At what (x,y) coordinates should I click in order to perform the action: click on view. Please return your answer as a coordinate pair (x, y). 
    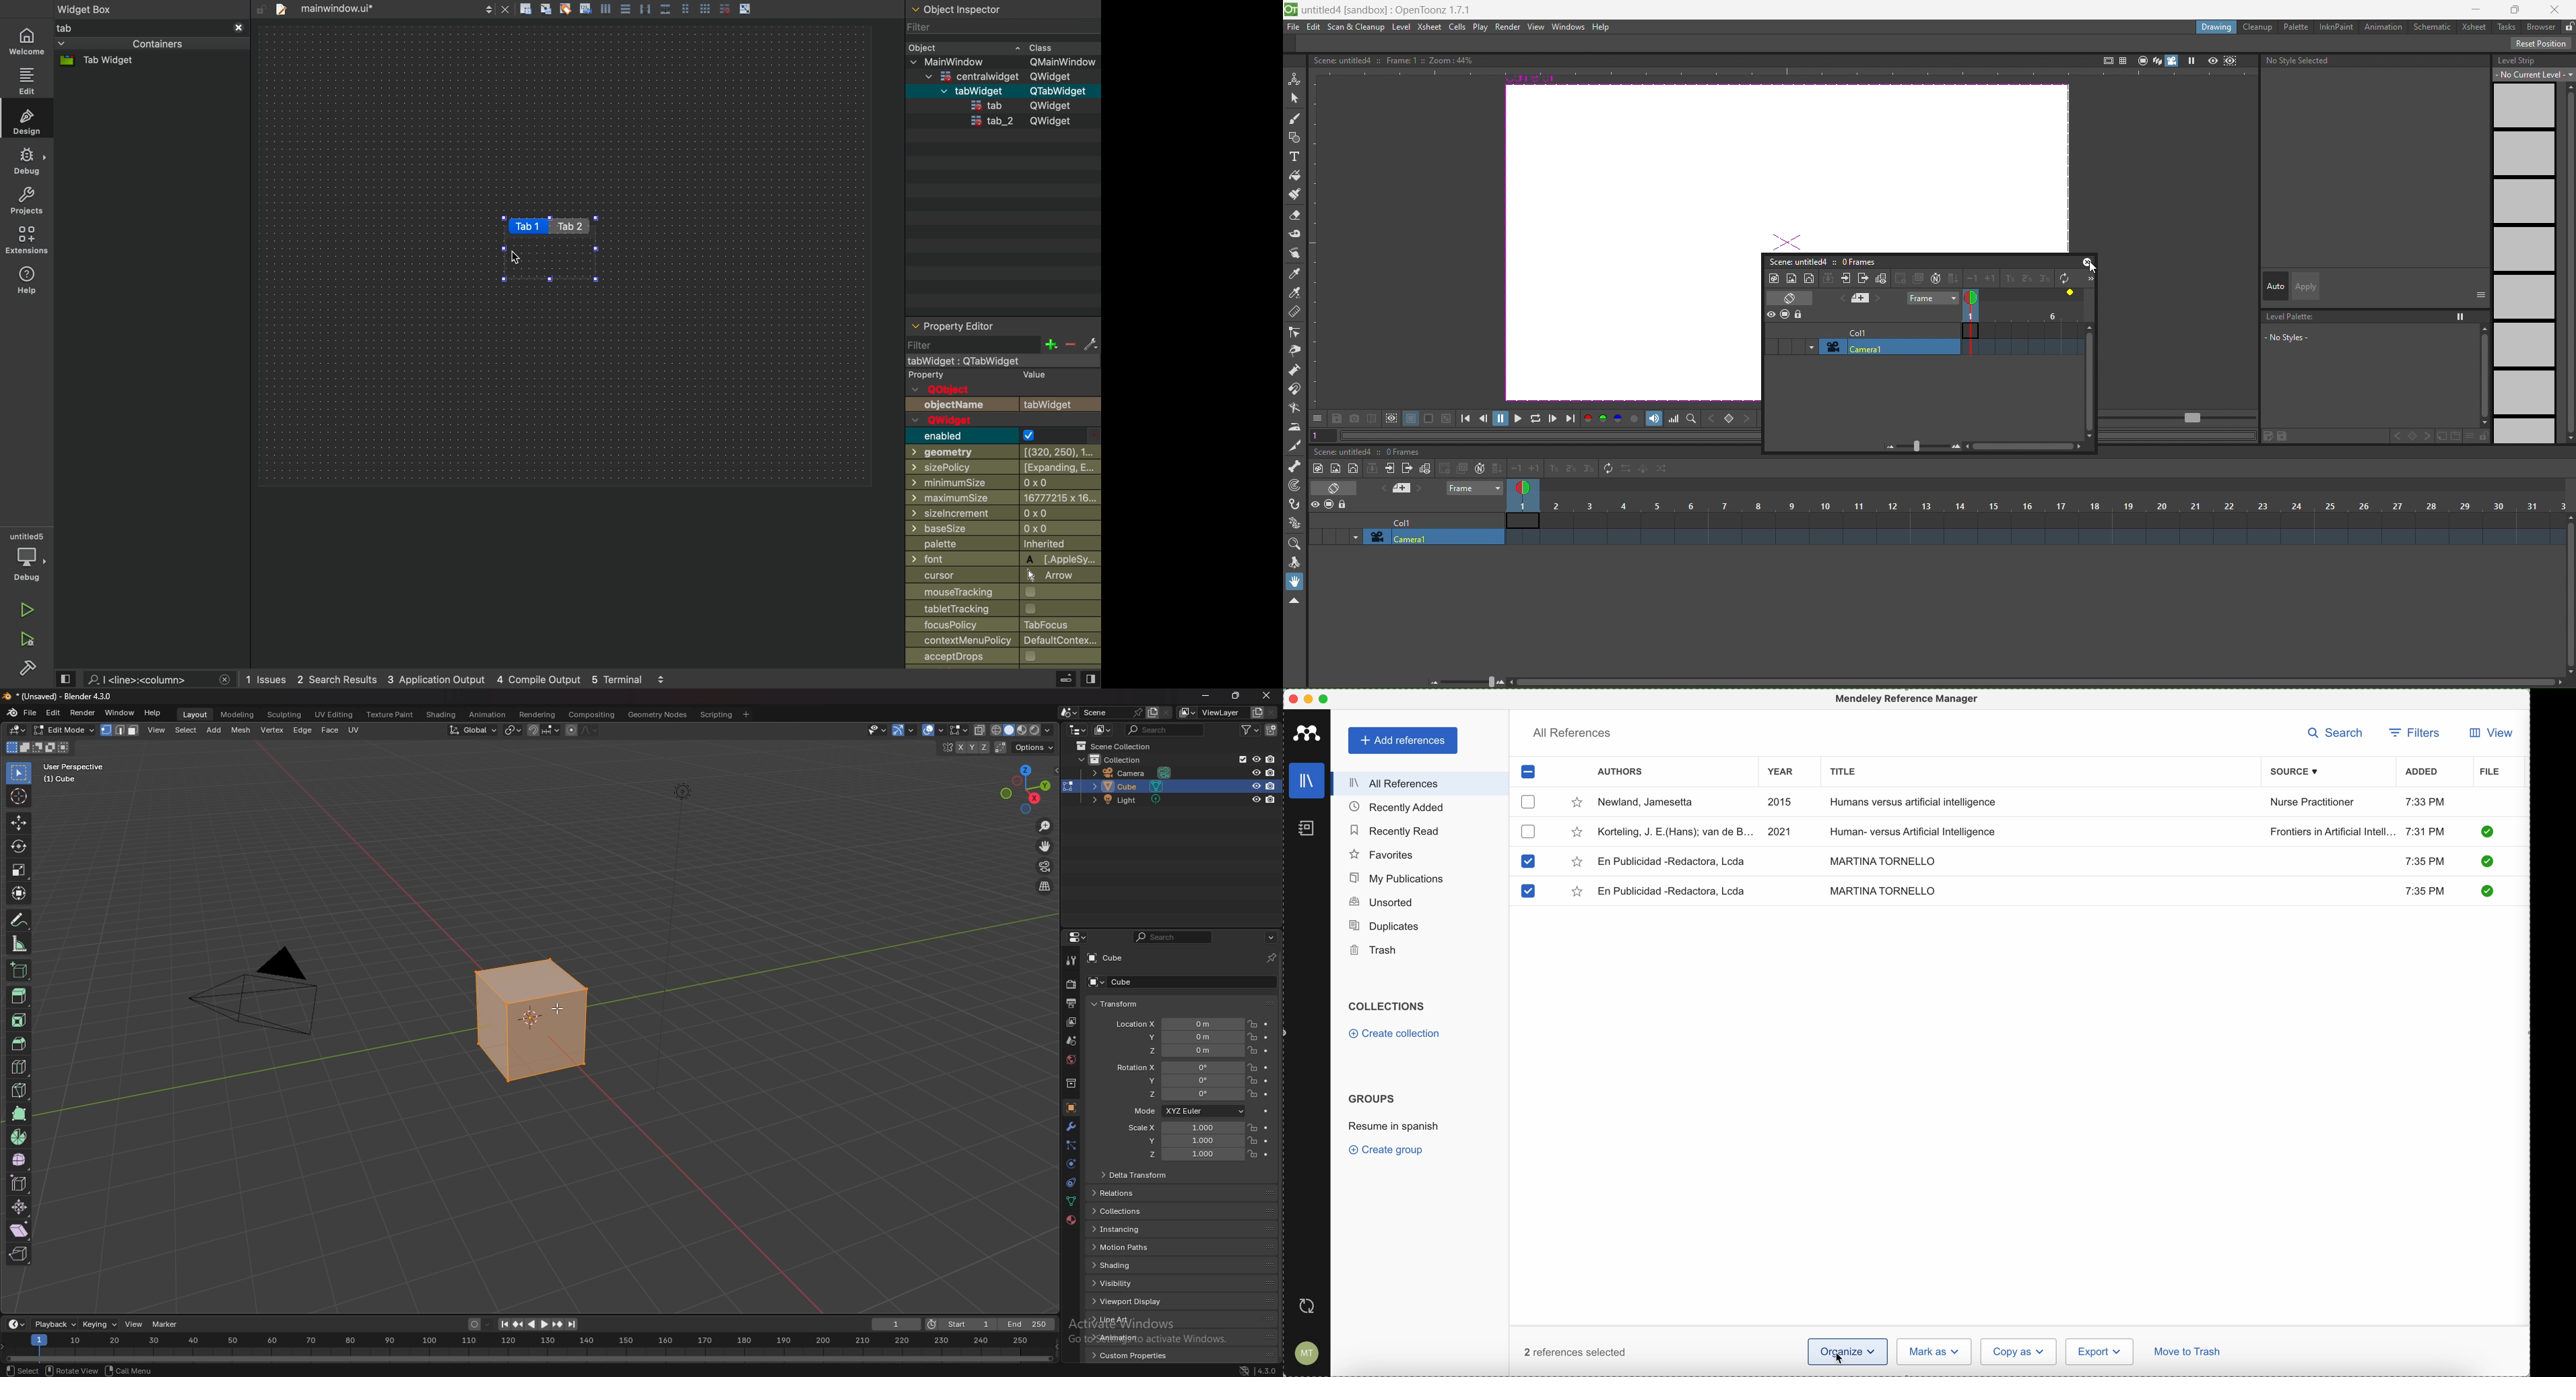
    Looking at the image, I should click on (2488, 733).